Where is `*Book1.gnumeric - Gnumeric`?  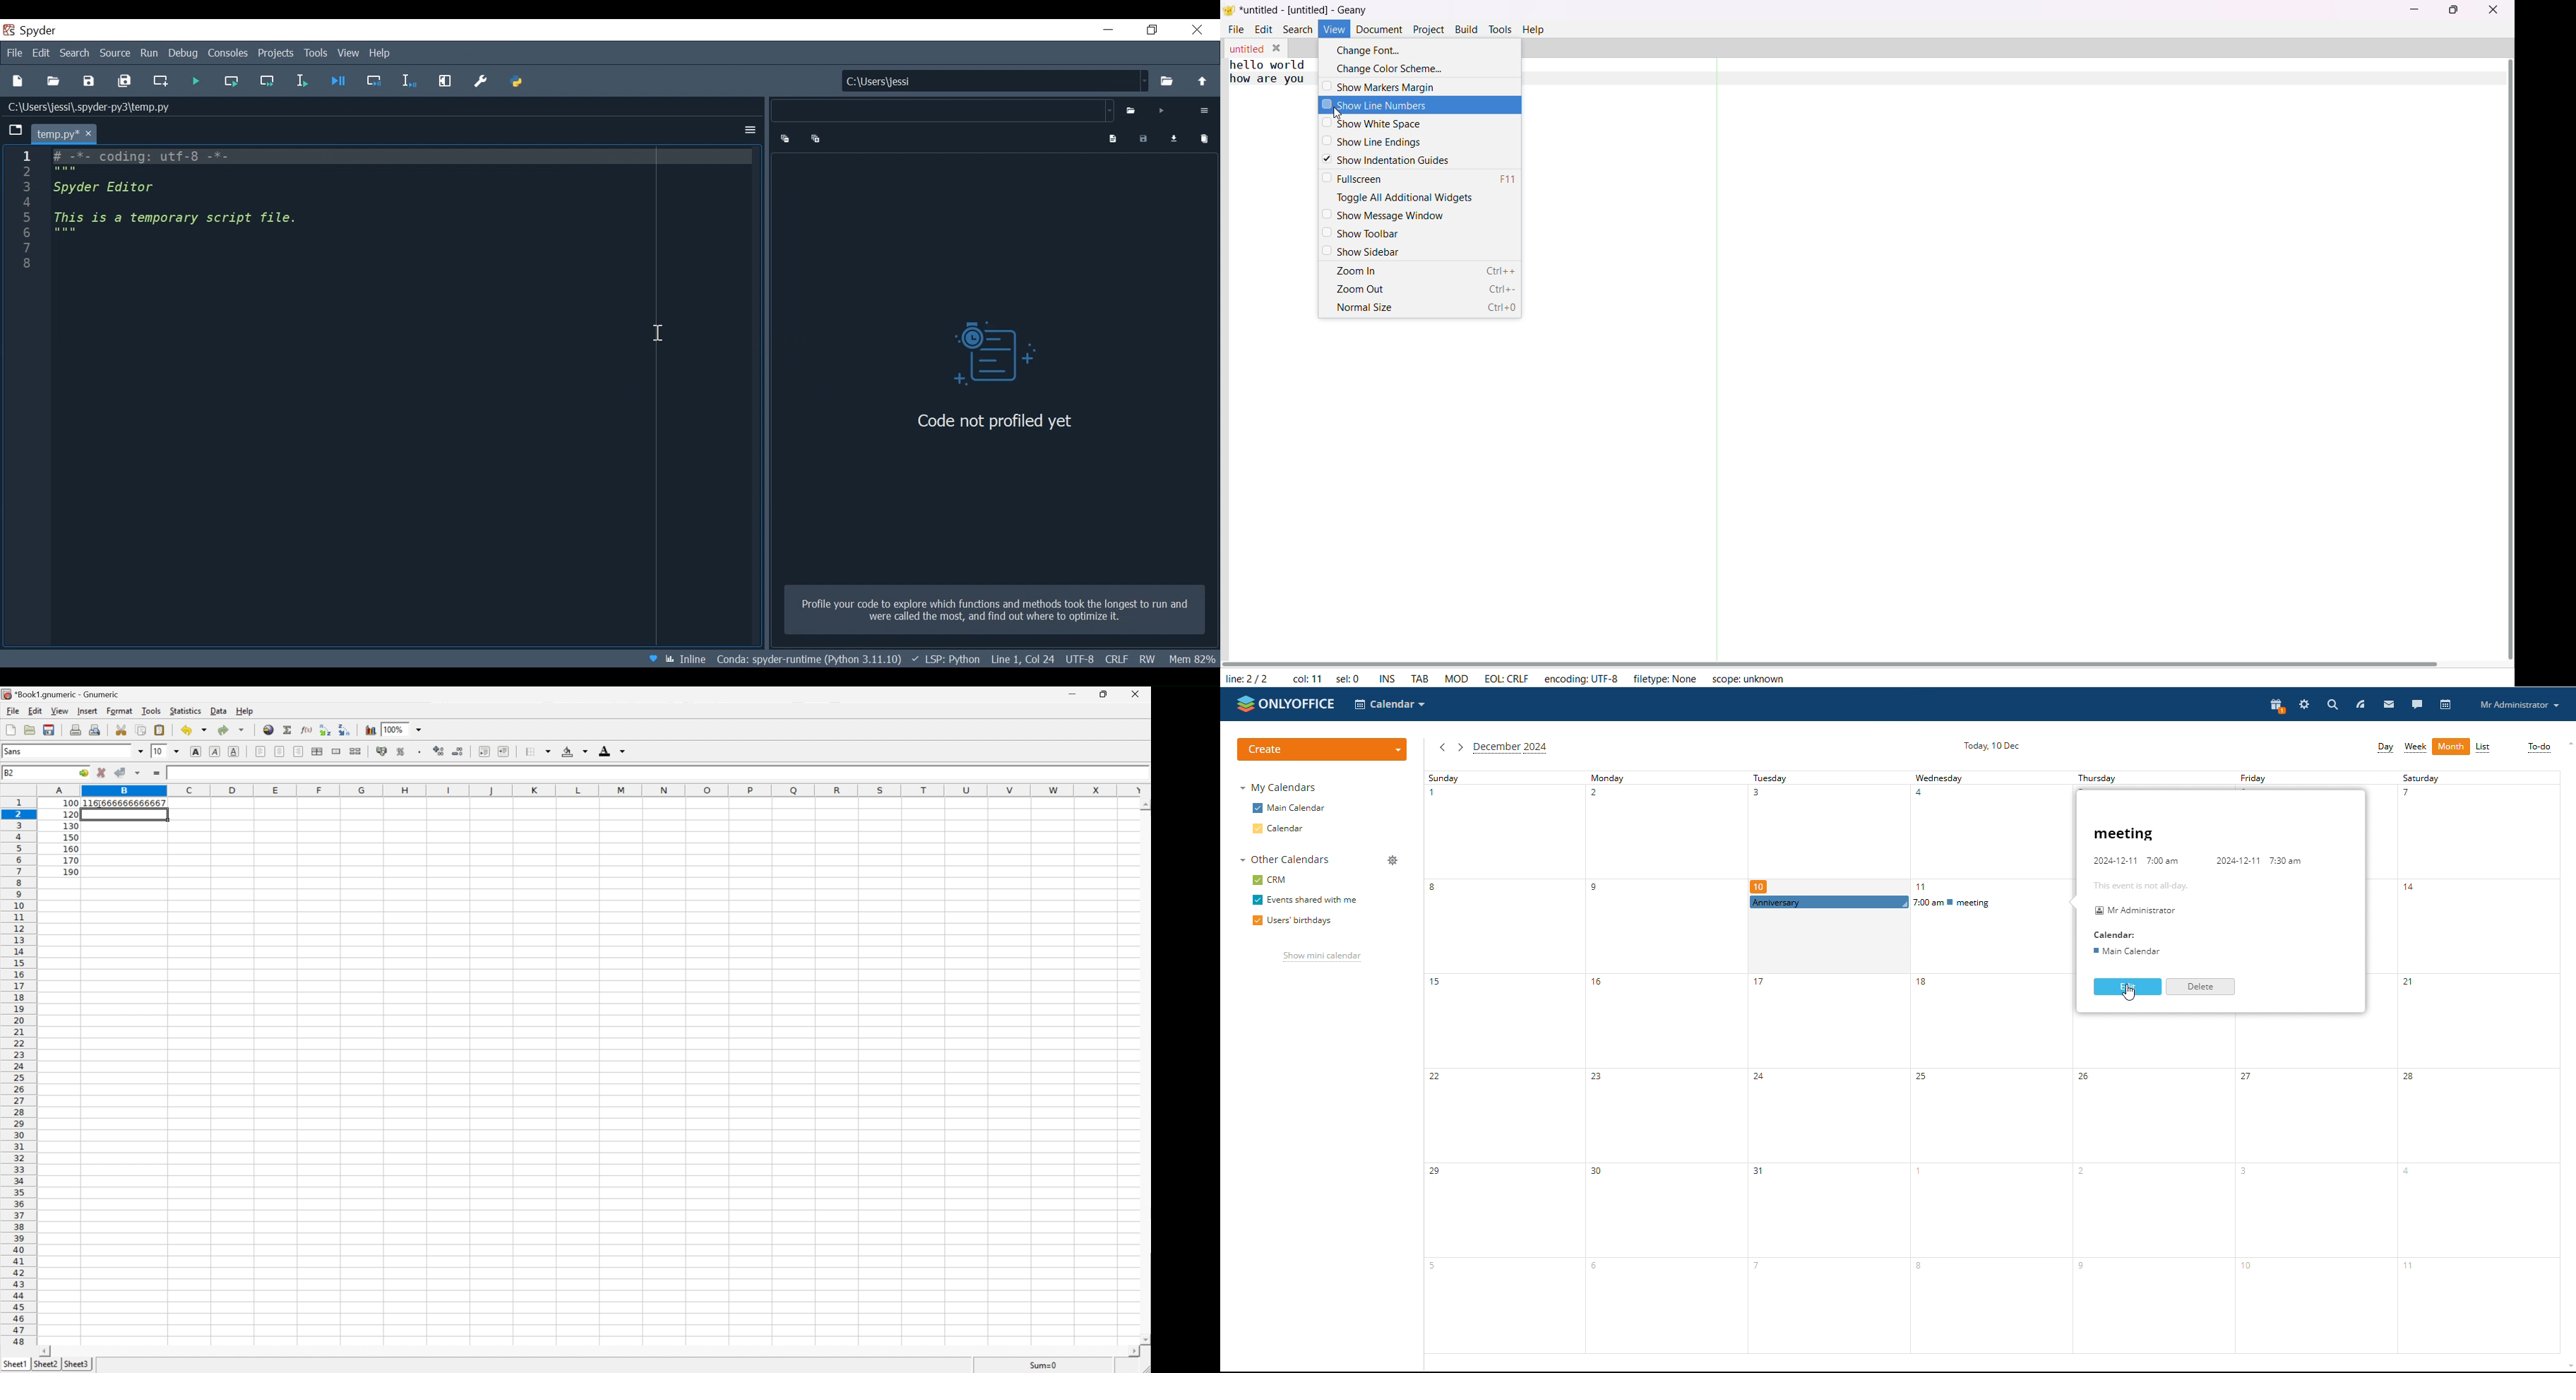 *Book1.gnumeric - Gnumeric is located at coordinates (63, 693).